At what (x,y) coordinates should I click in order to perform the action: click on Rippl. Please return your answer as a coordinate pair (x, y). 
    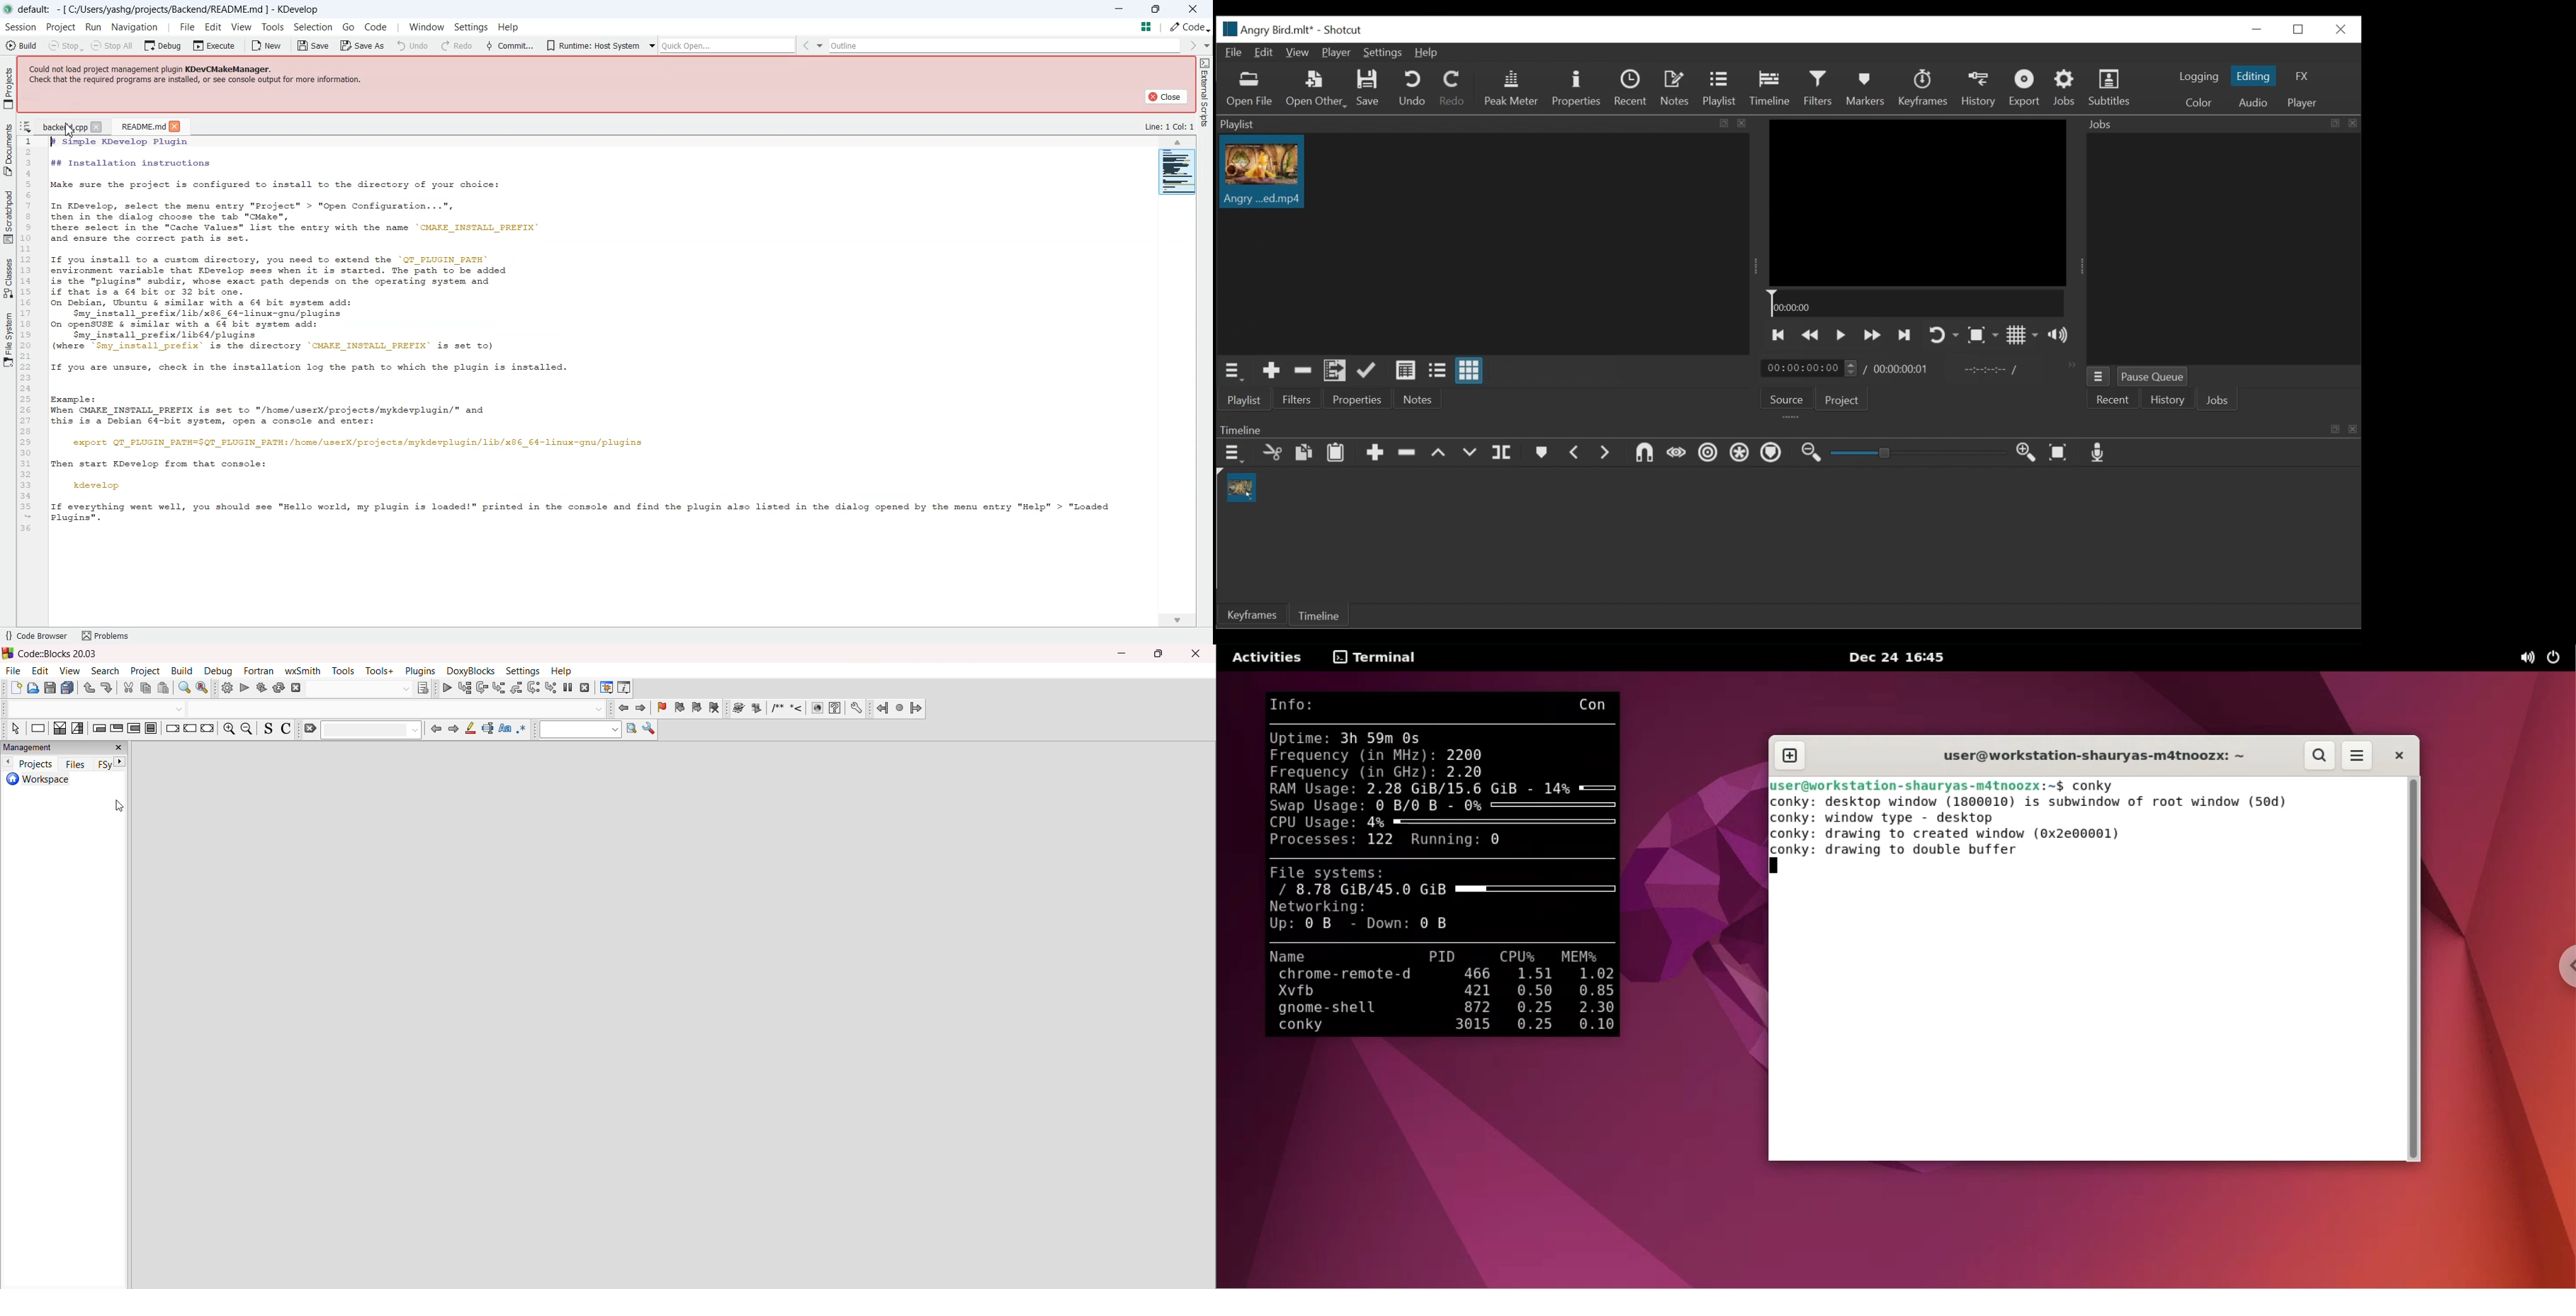
    Looking at the image, I should click on (1711, 454).